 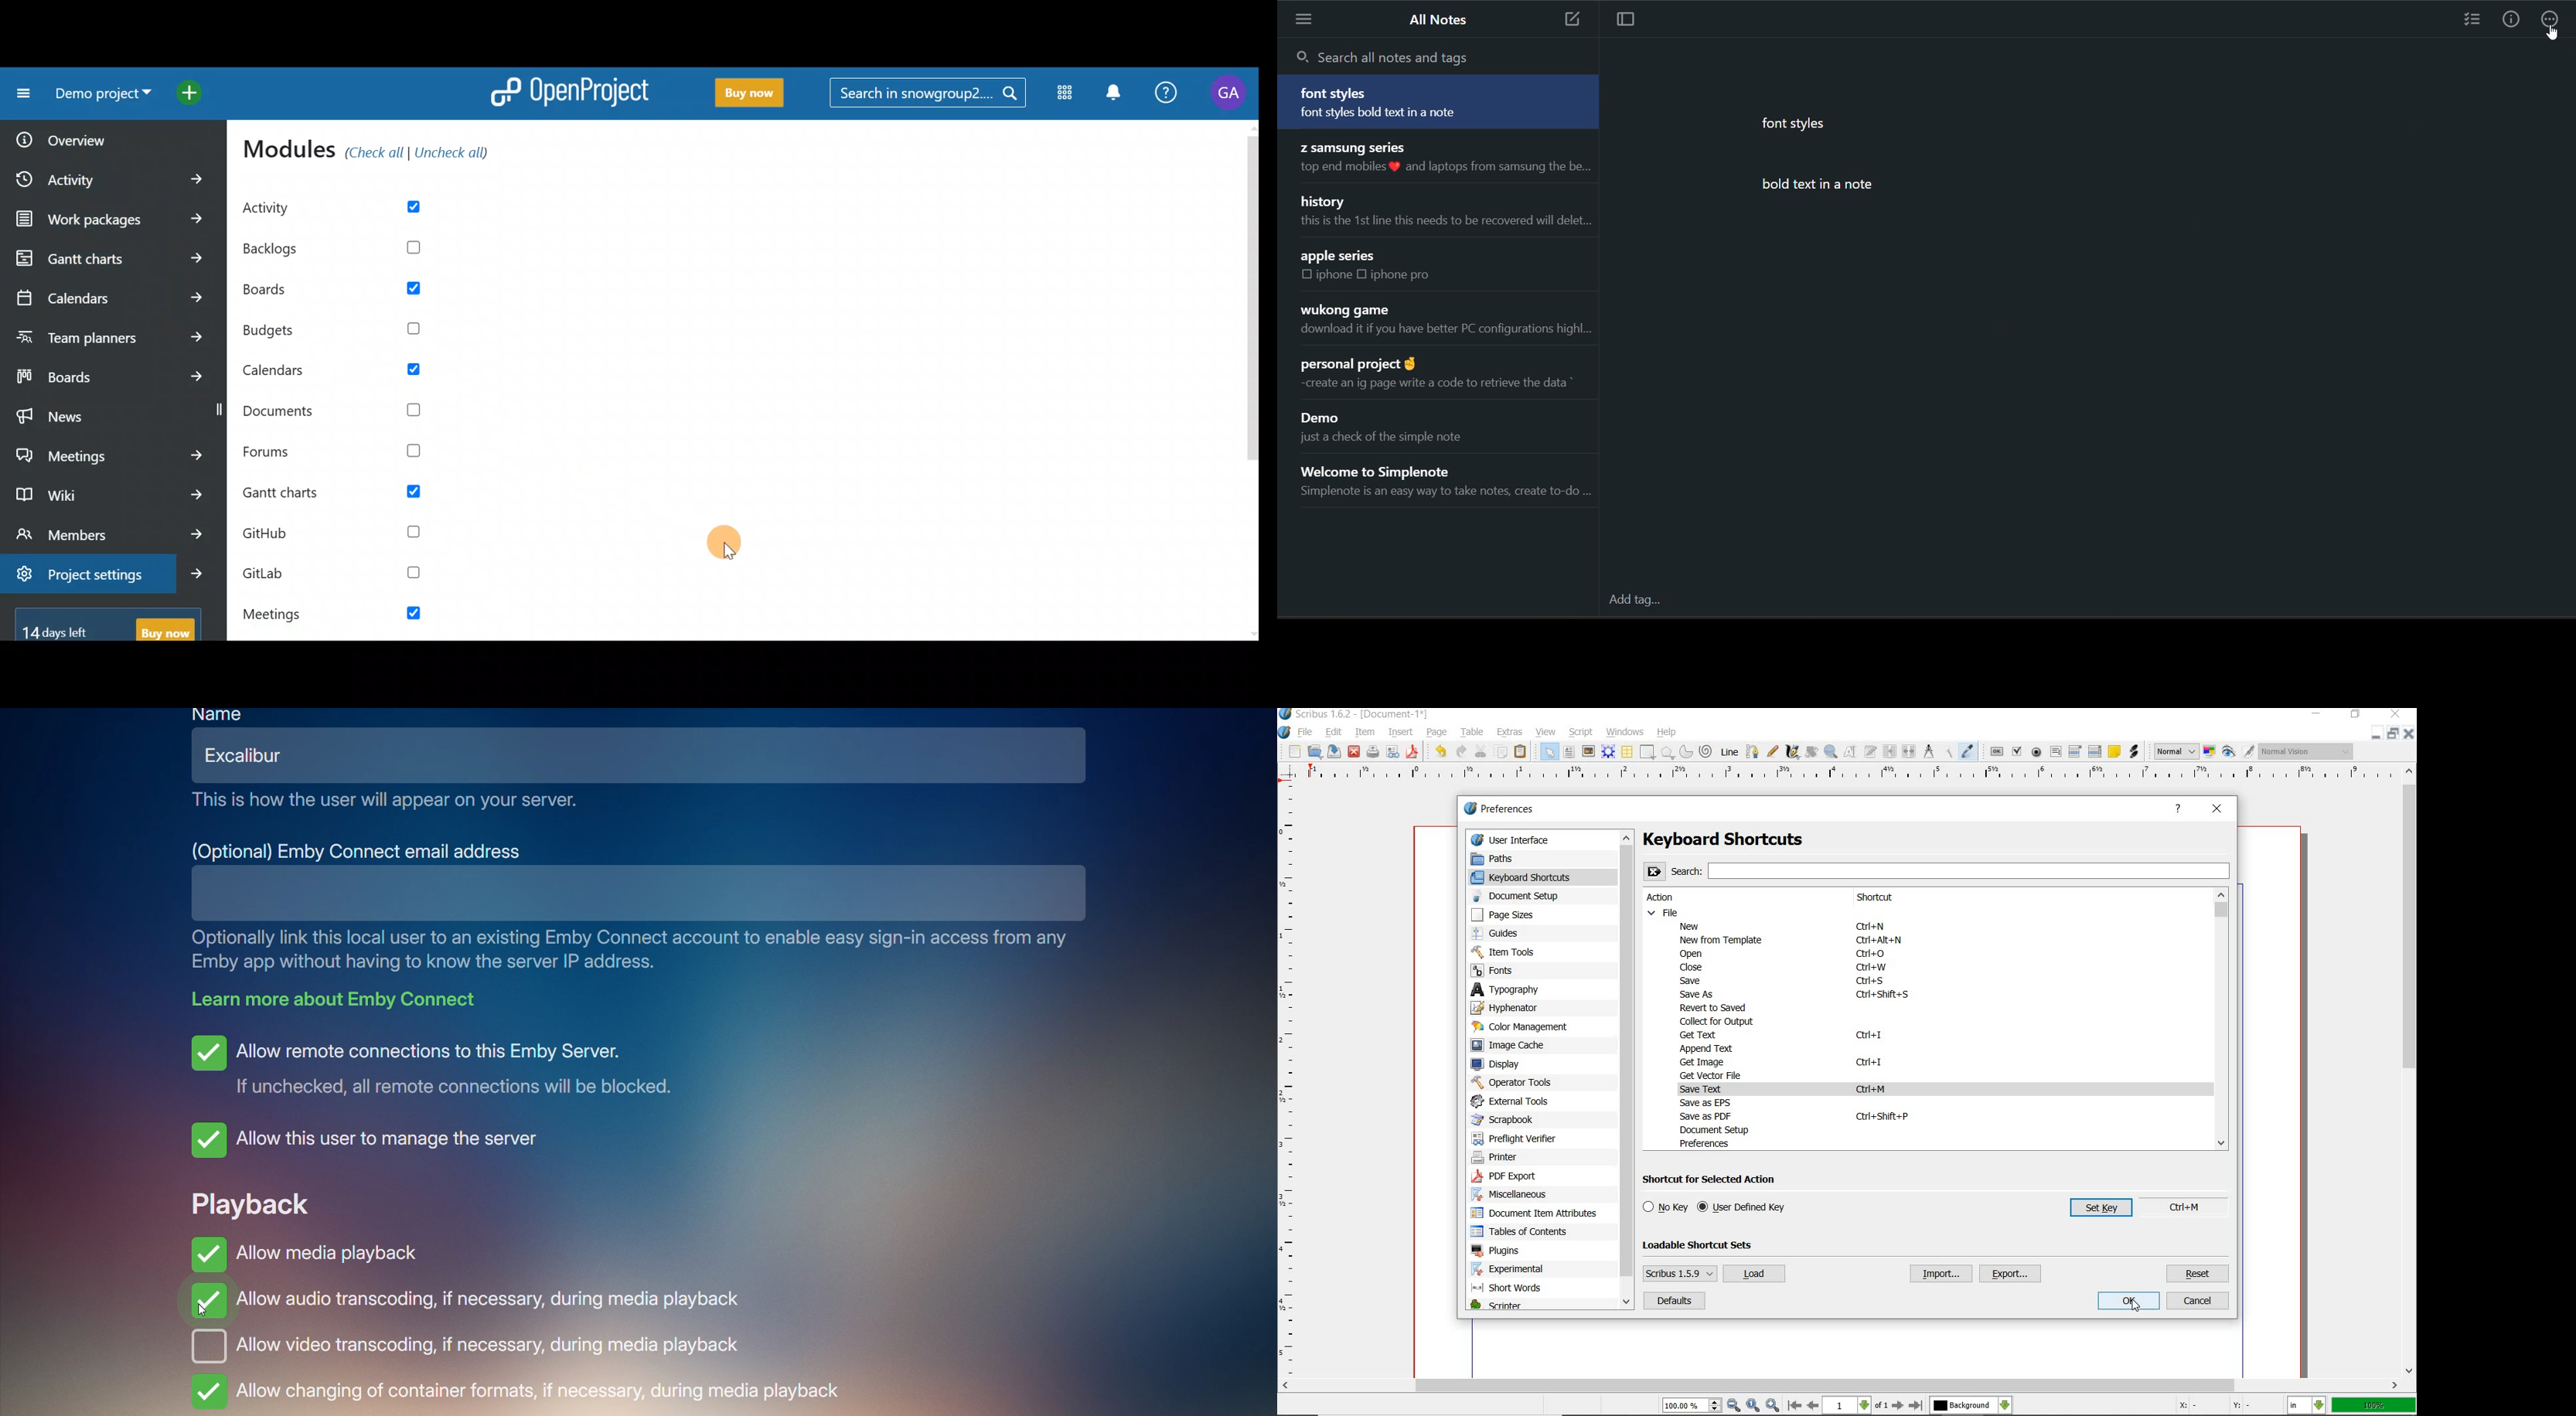 I want to click on page, so click(x=1436, y=732).